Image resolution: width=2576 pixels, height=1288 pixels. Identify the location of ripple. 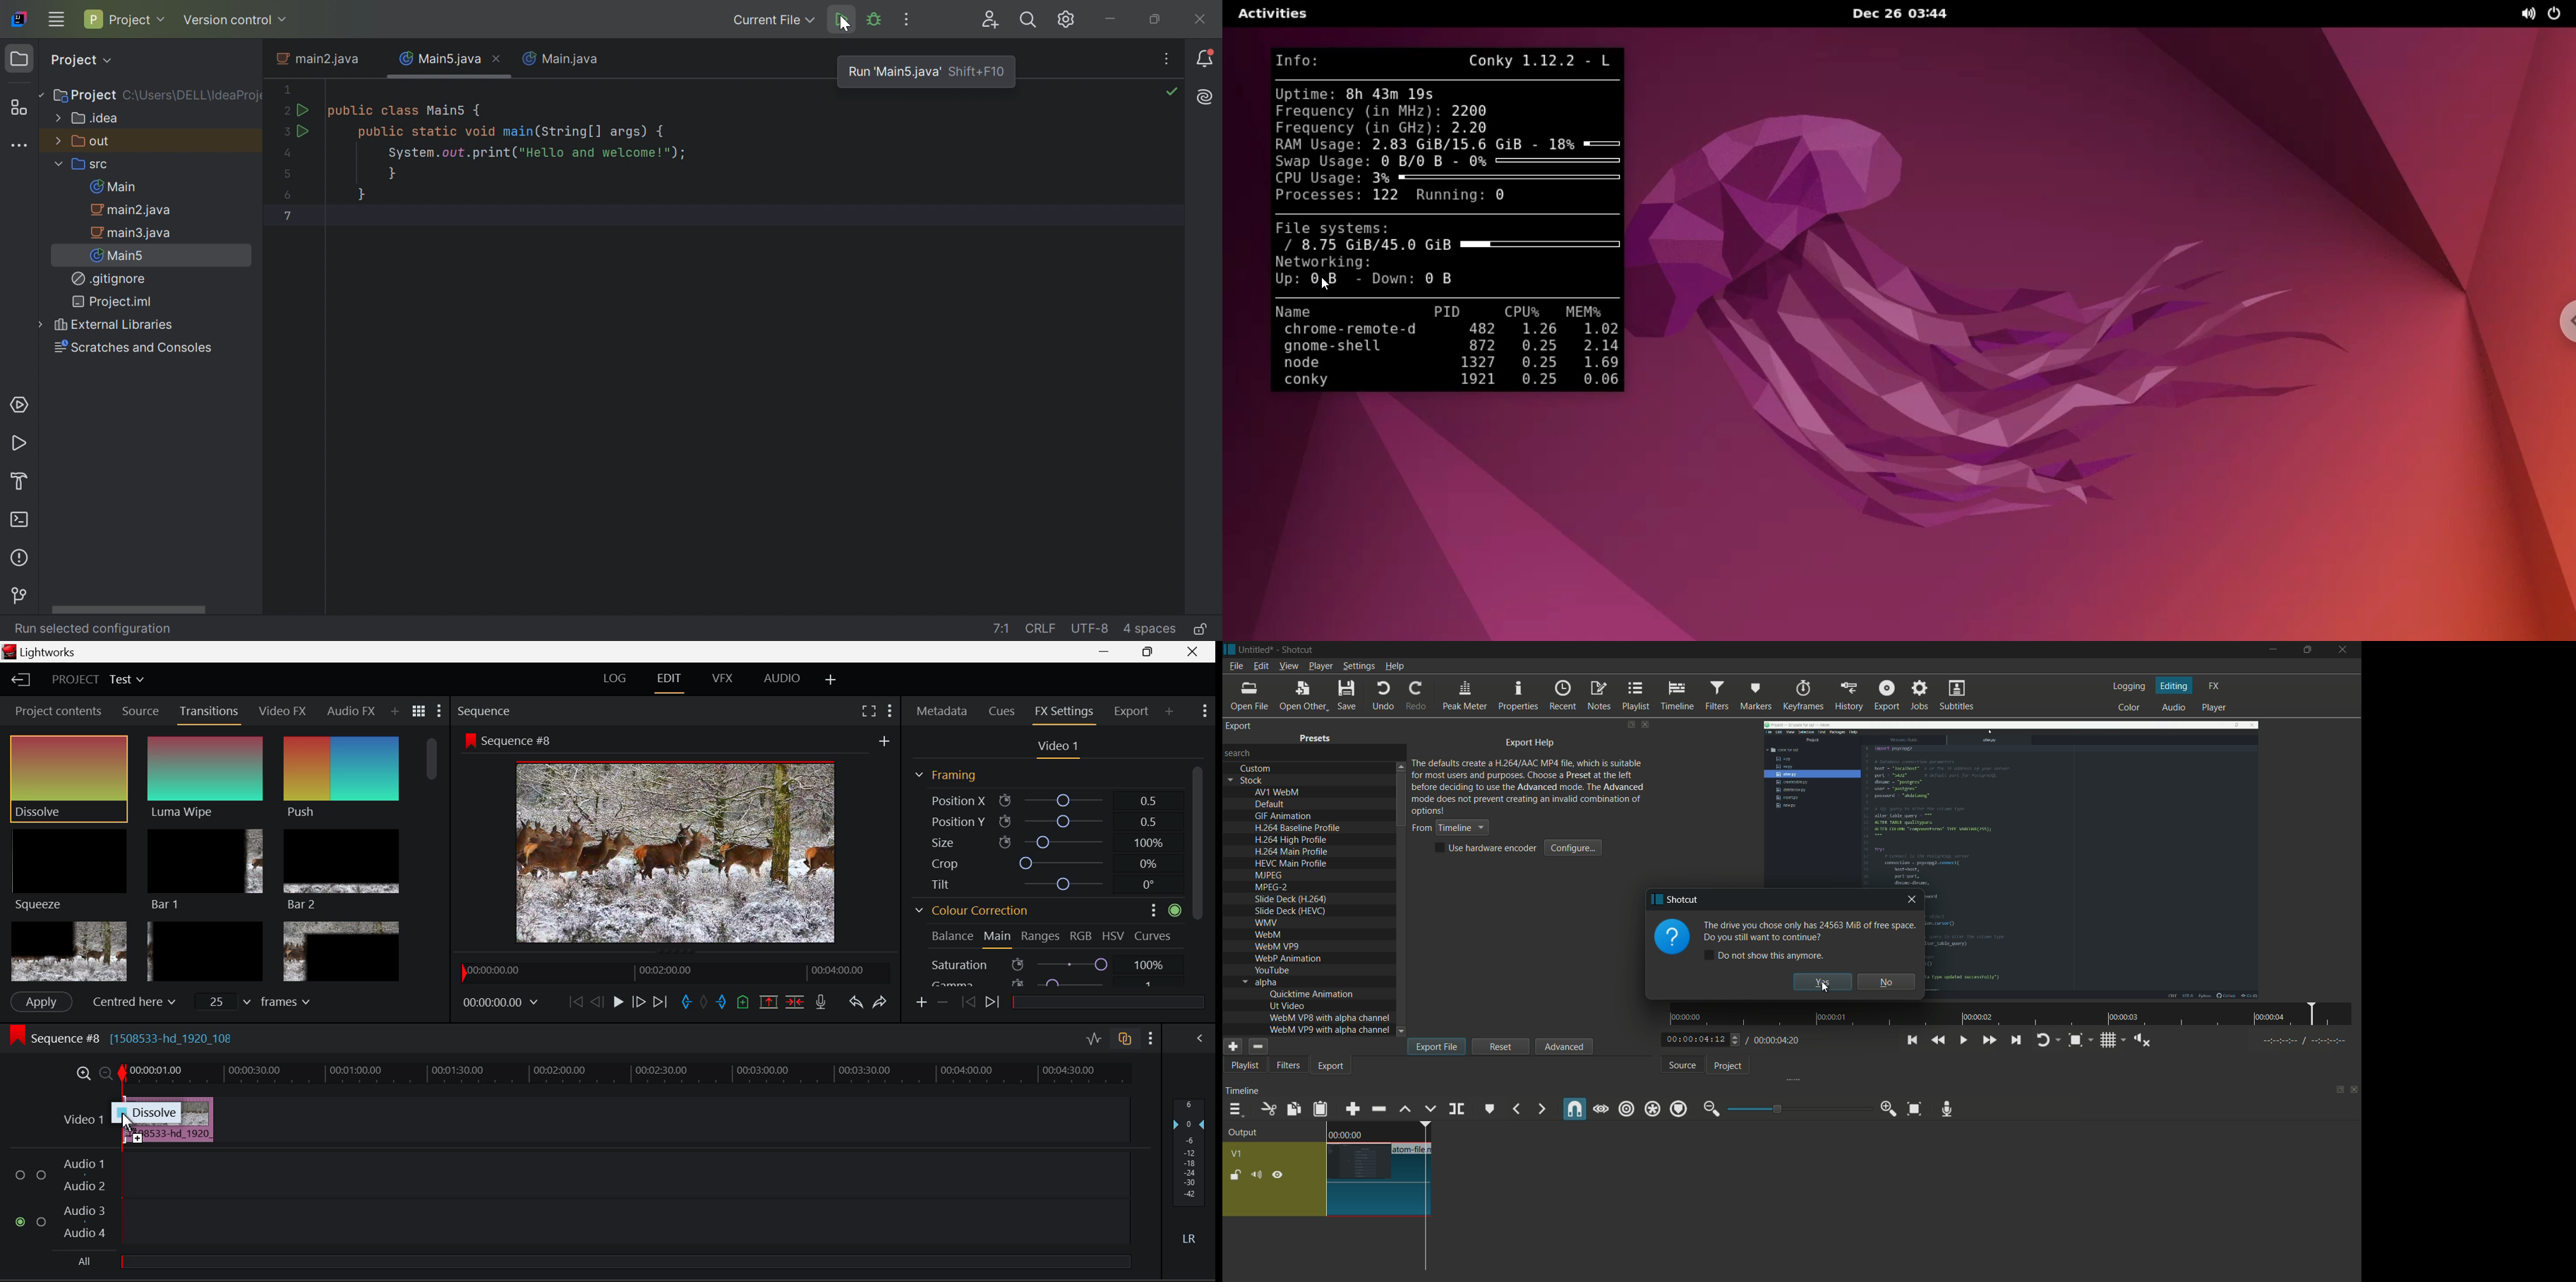
(1626, 1109).